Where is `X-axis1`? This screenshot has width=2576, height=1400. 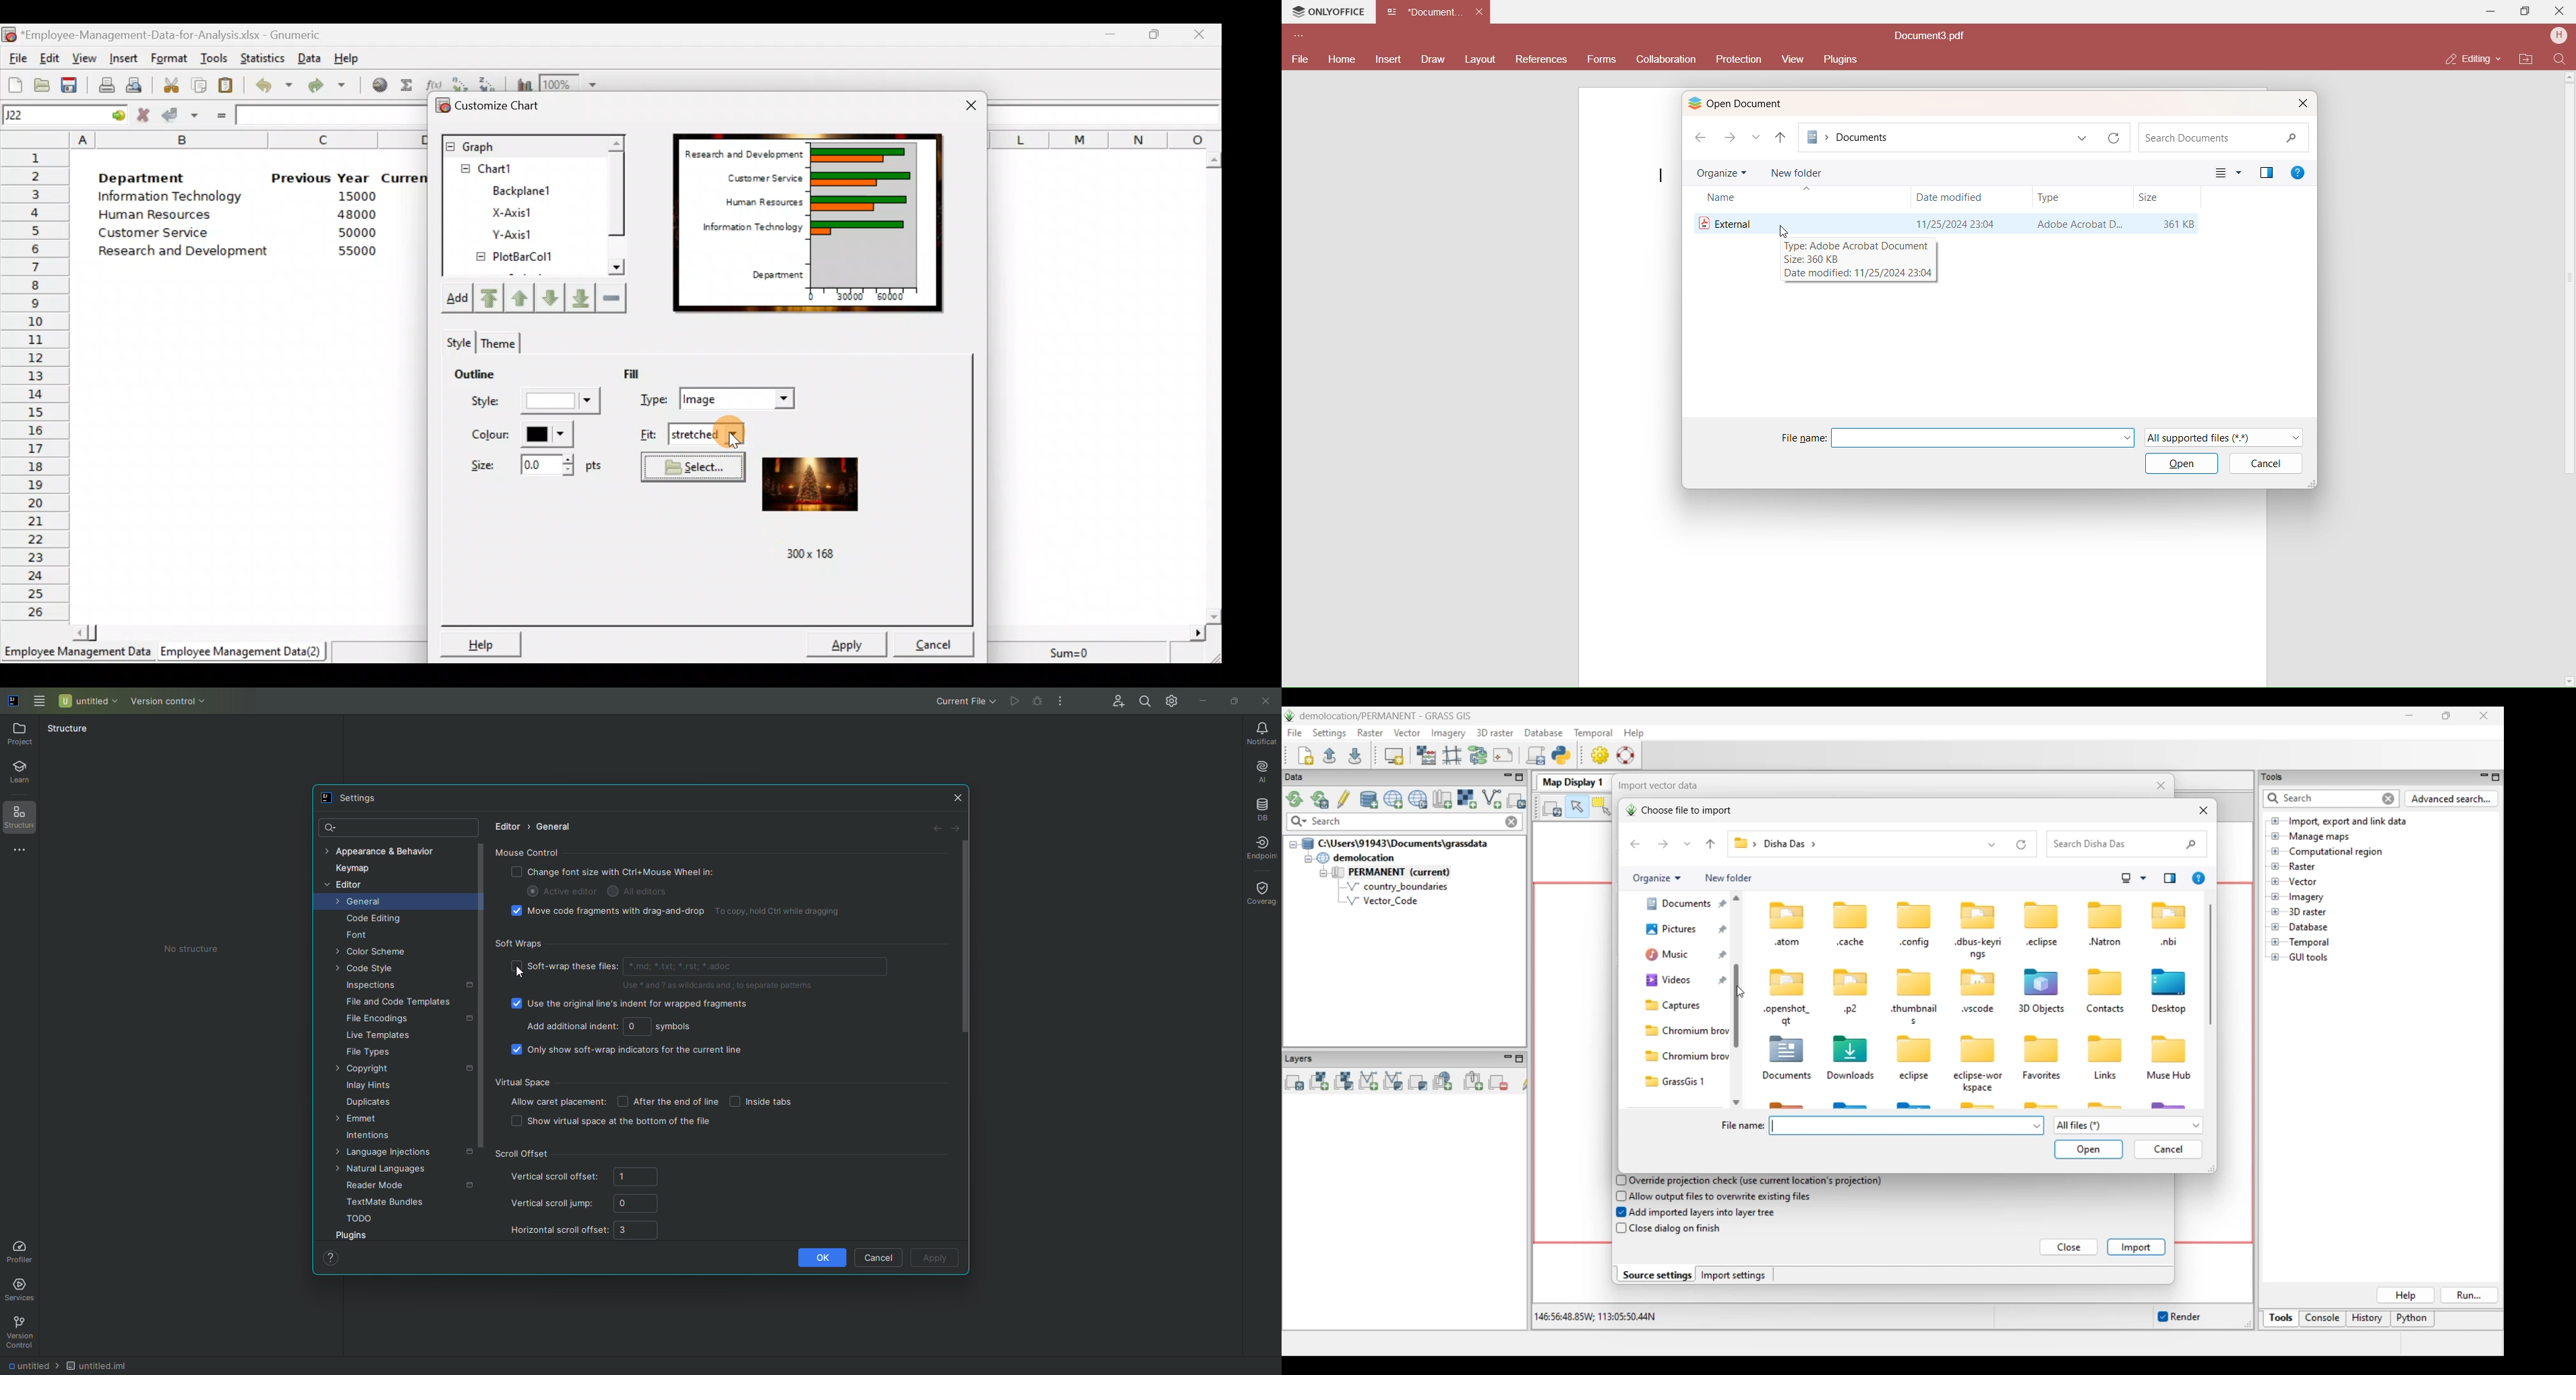 X-axis1 is located at coordinates (521, 211).